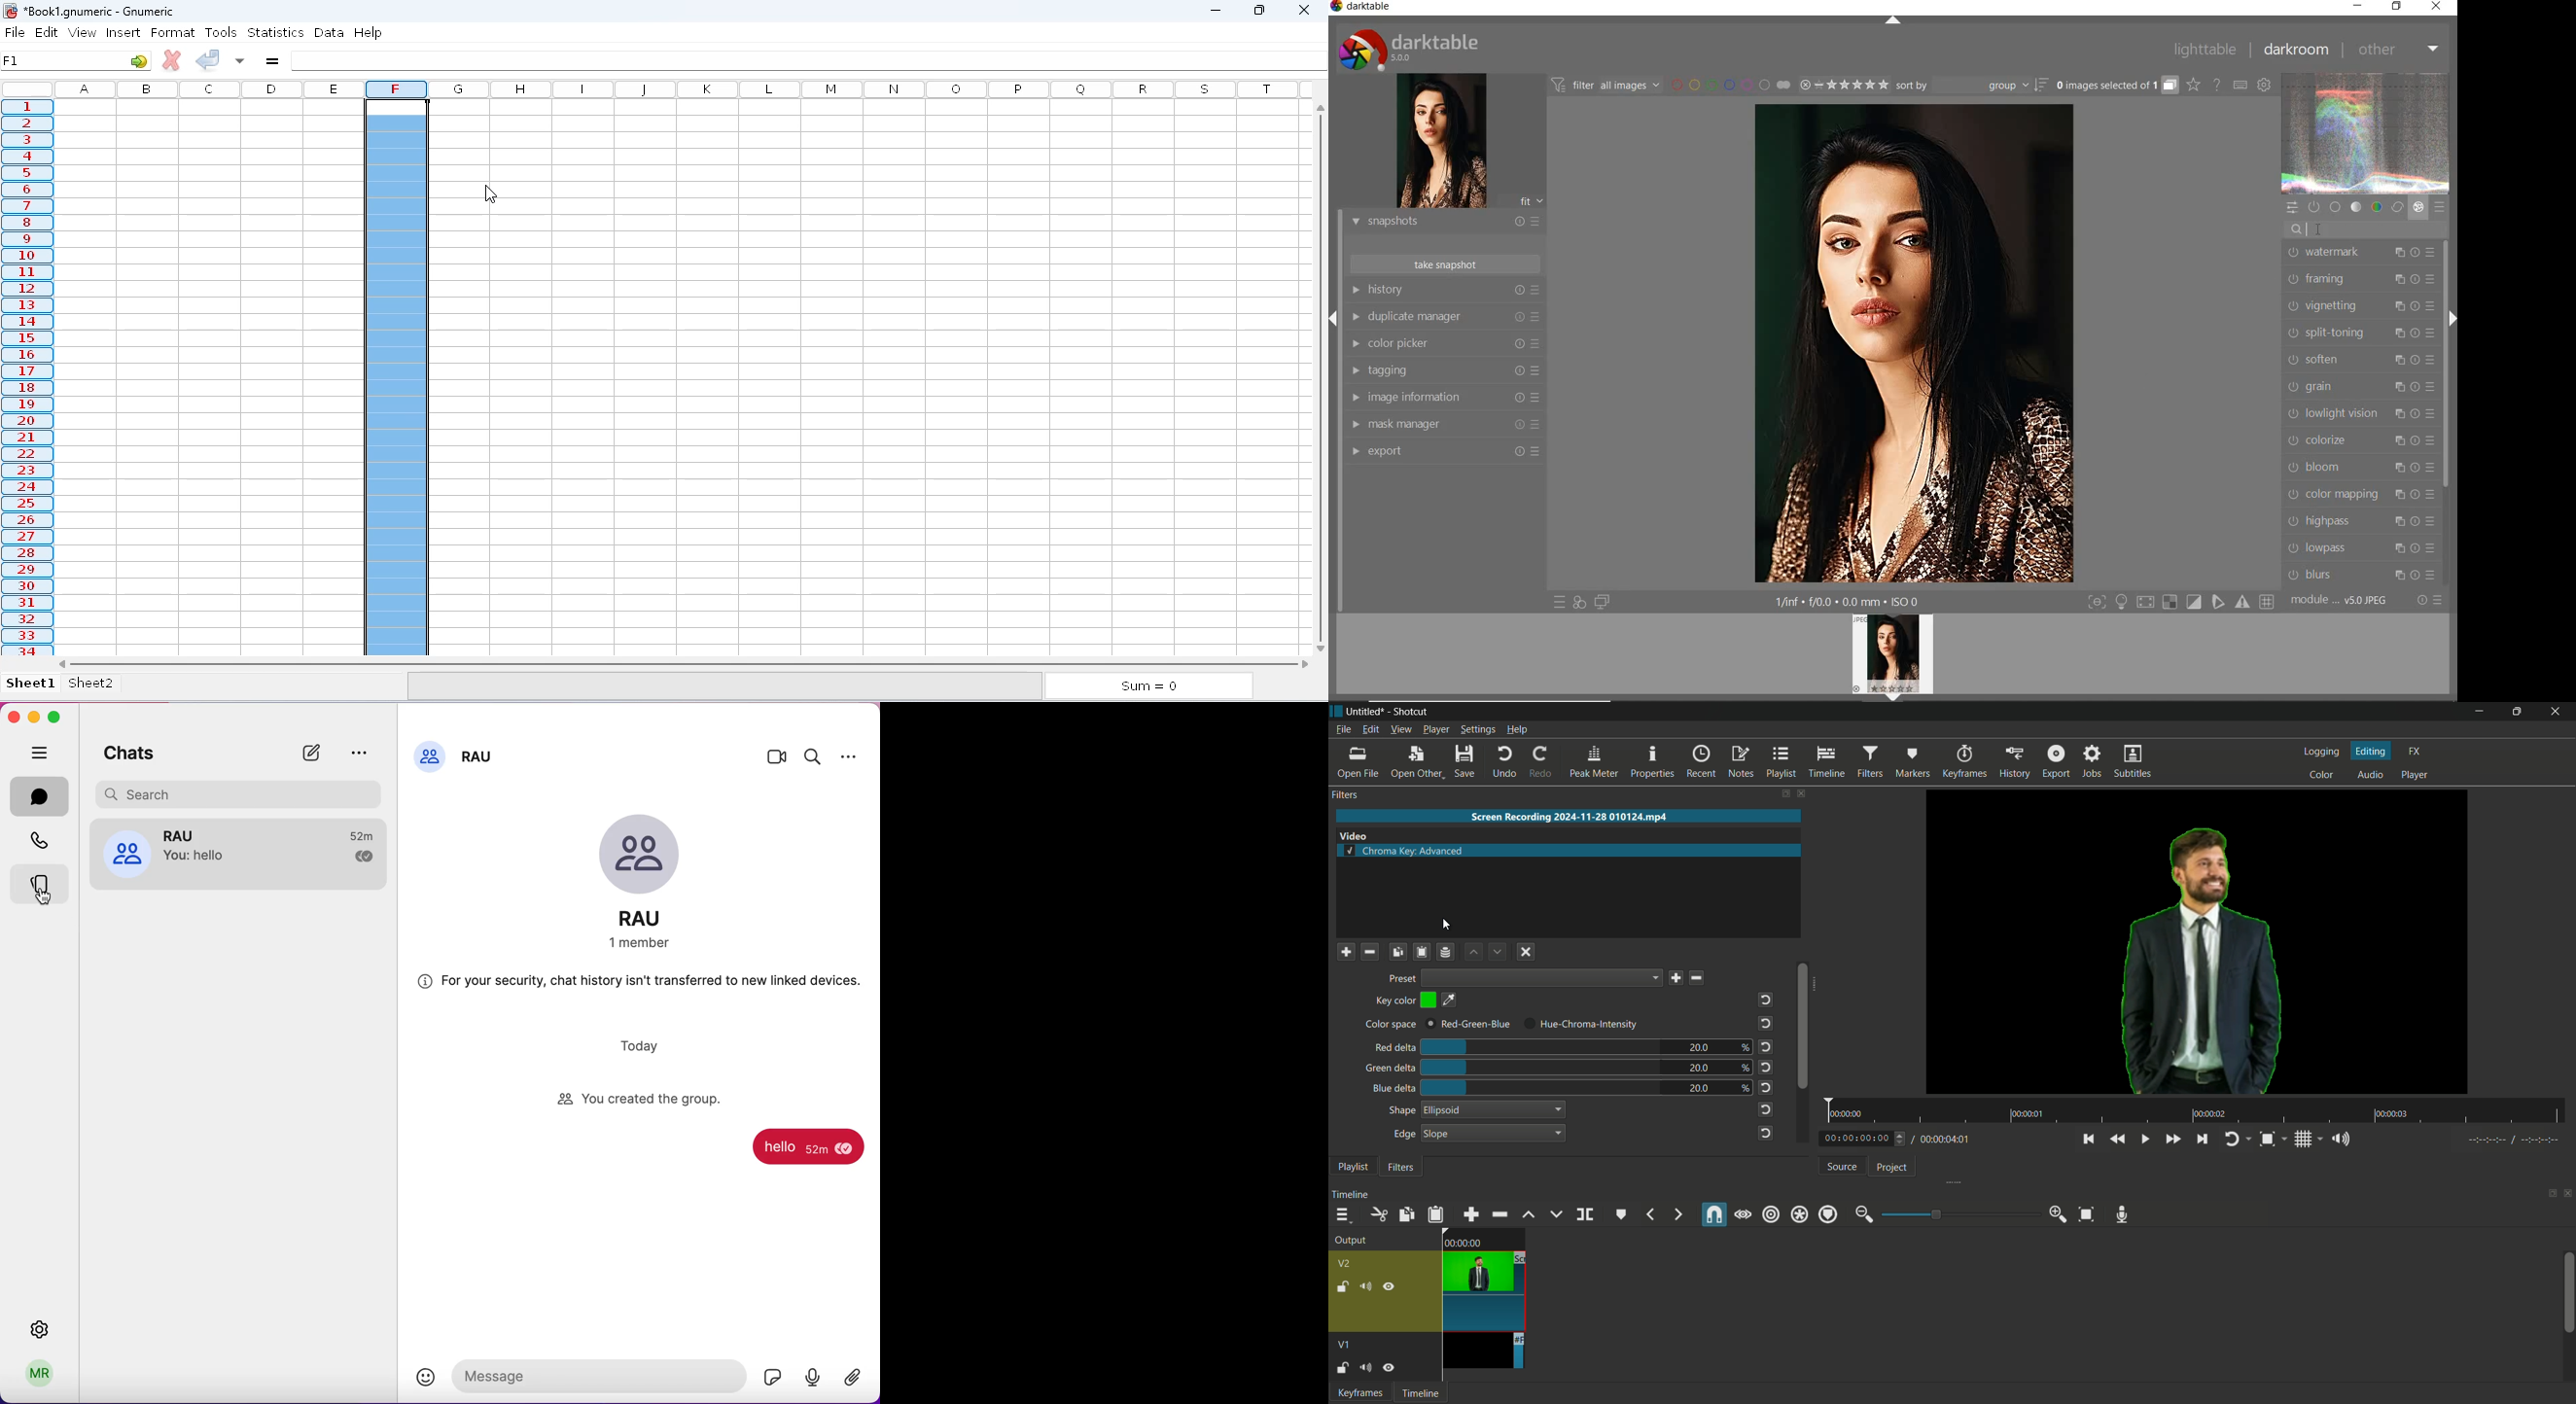  Describe the element at coordinates (1411, 712) in the screenshot. I see `shotcut` at that location.